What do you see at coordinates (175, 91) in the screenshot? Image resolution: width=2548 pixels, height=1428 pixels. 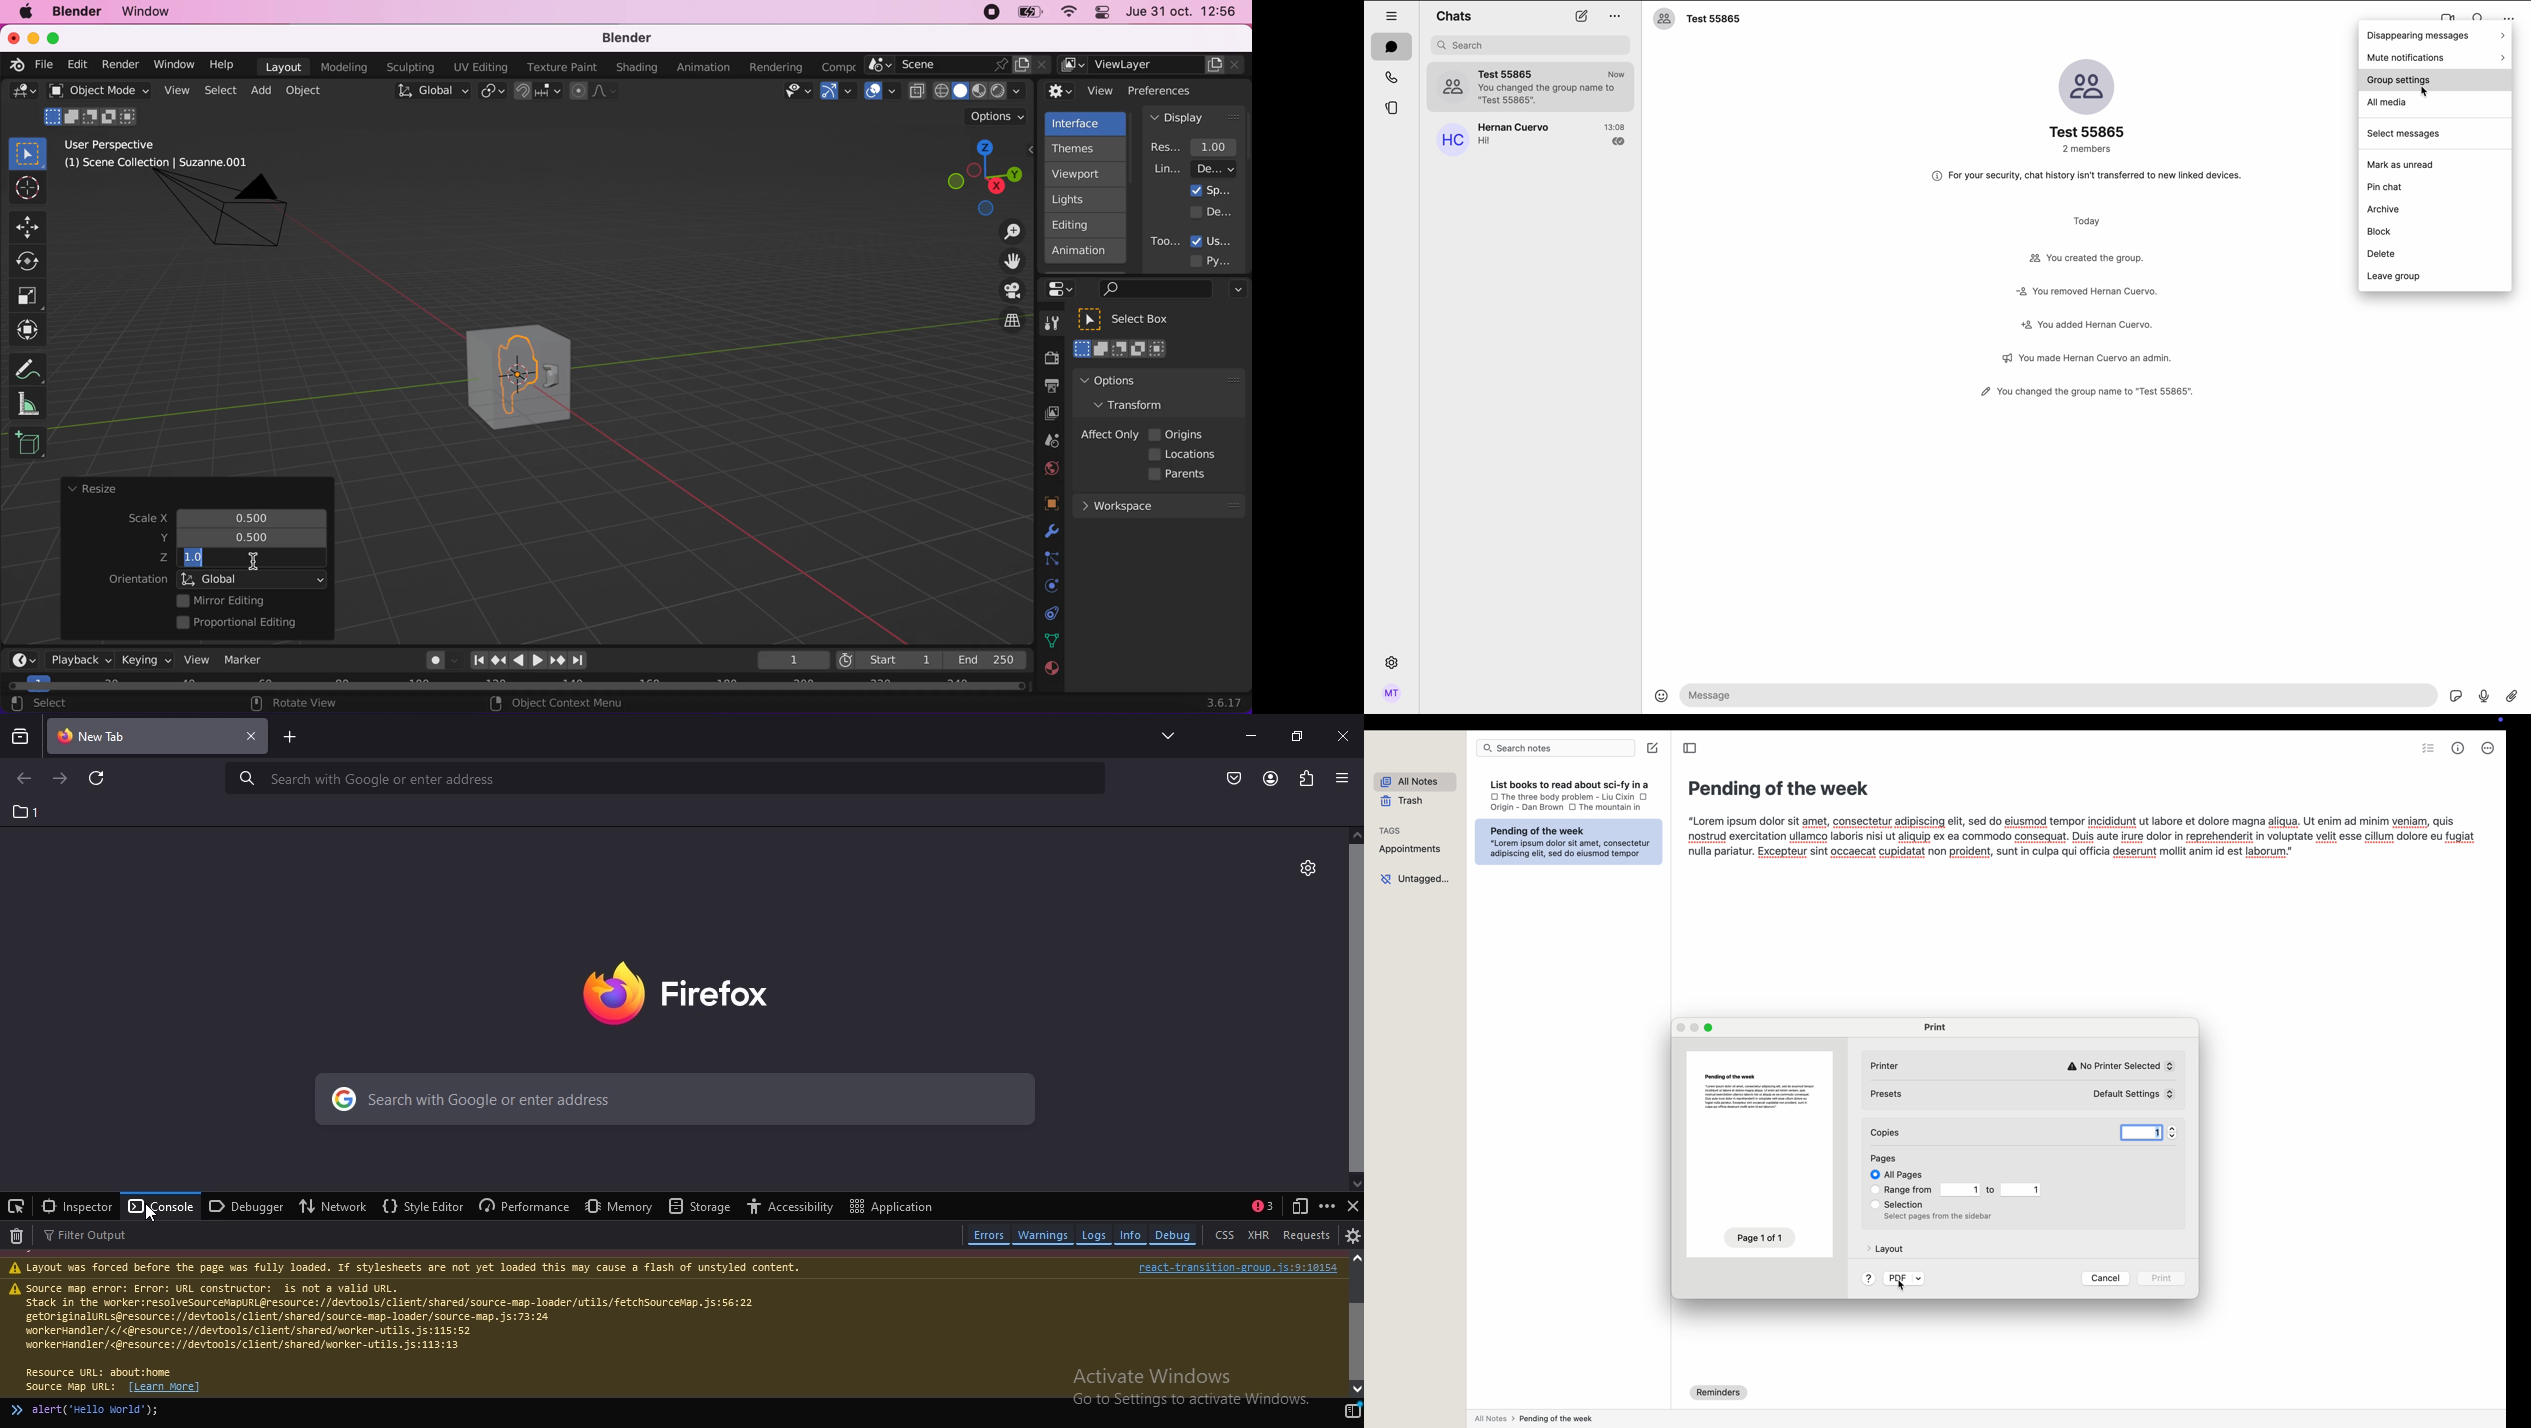 I see `view` at bounding box center [175, 91].